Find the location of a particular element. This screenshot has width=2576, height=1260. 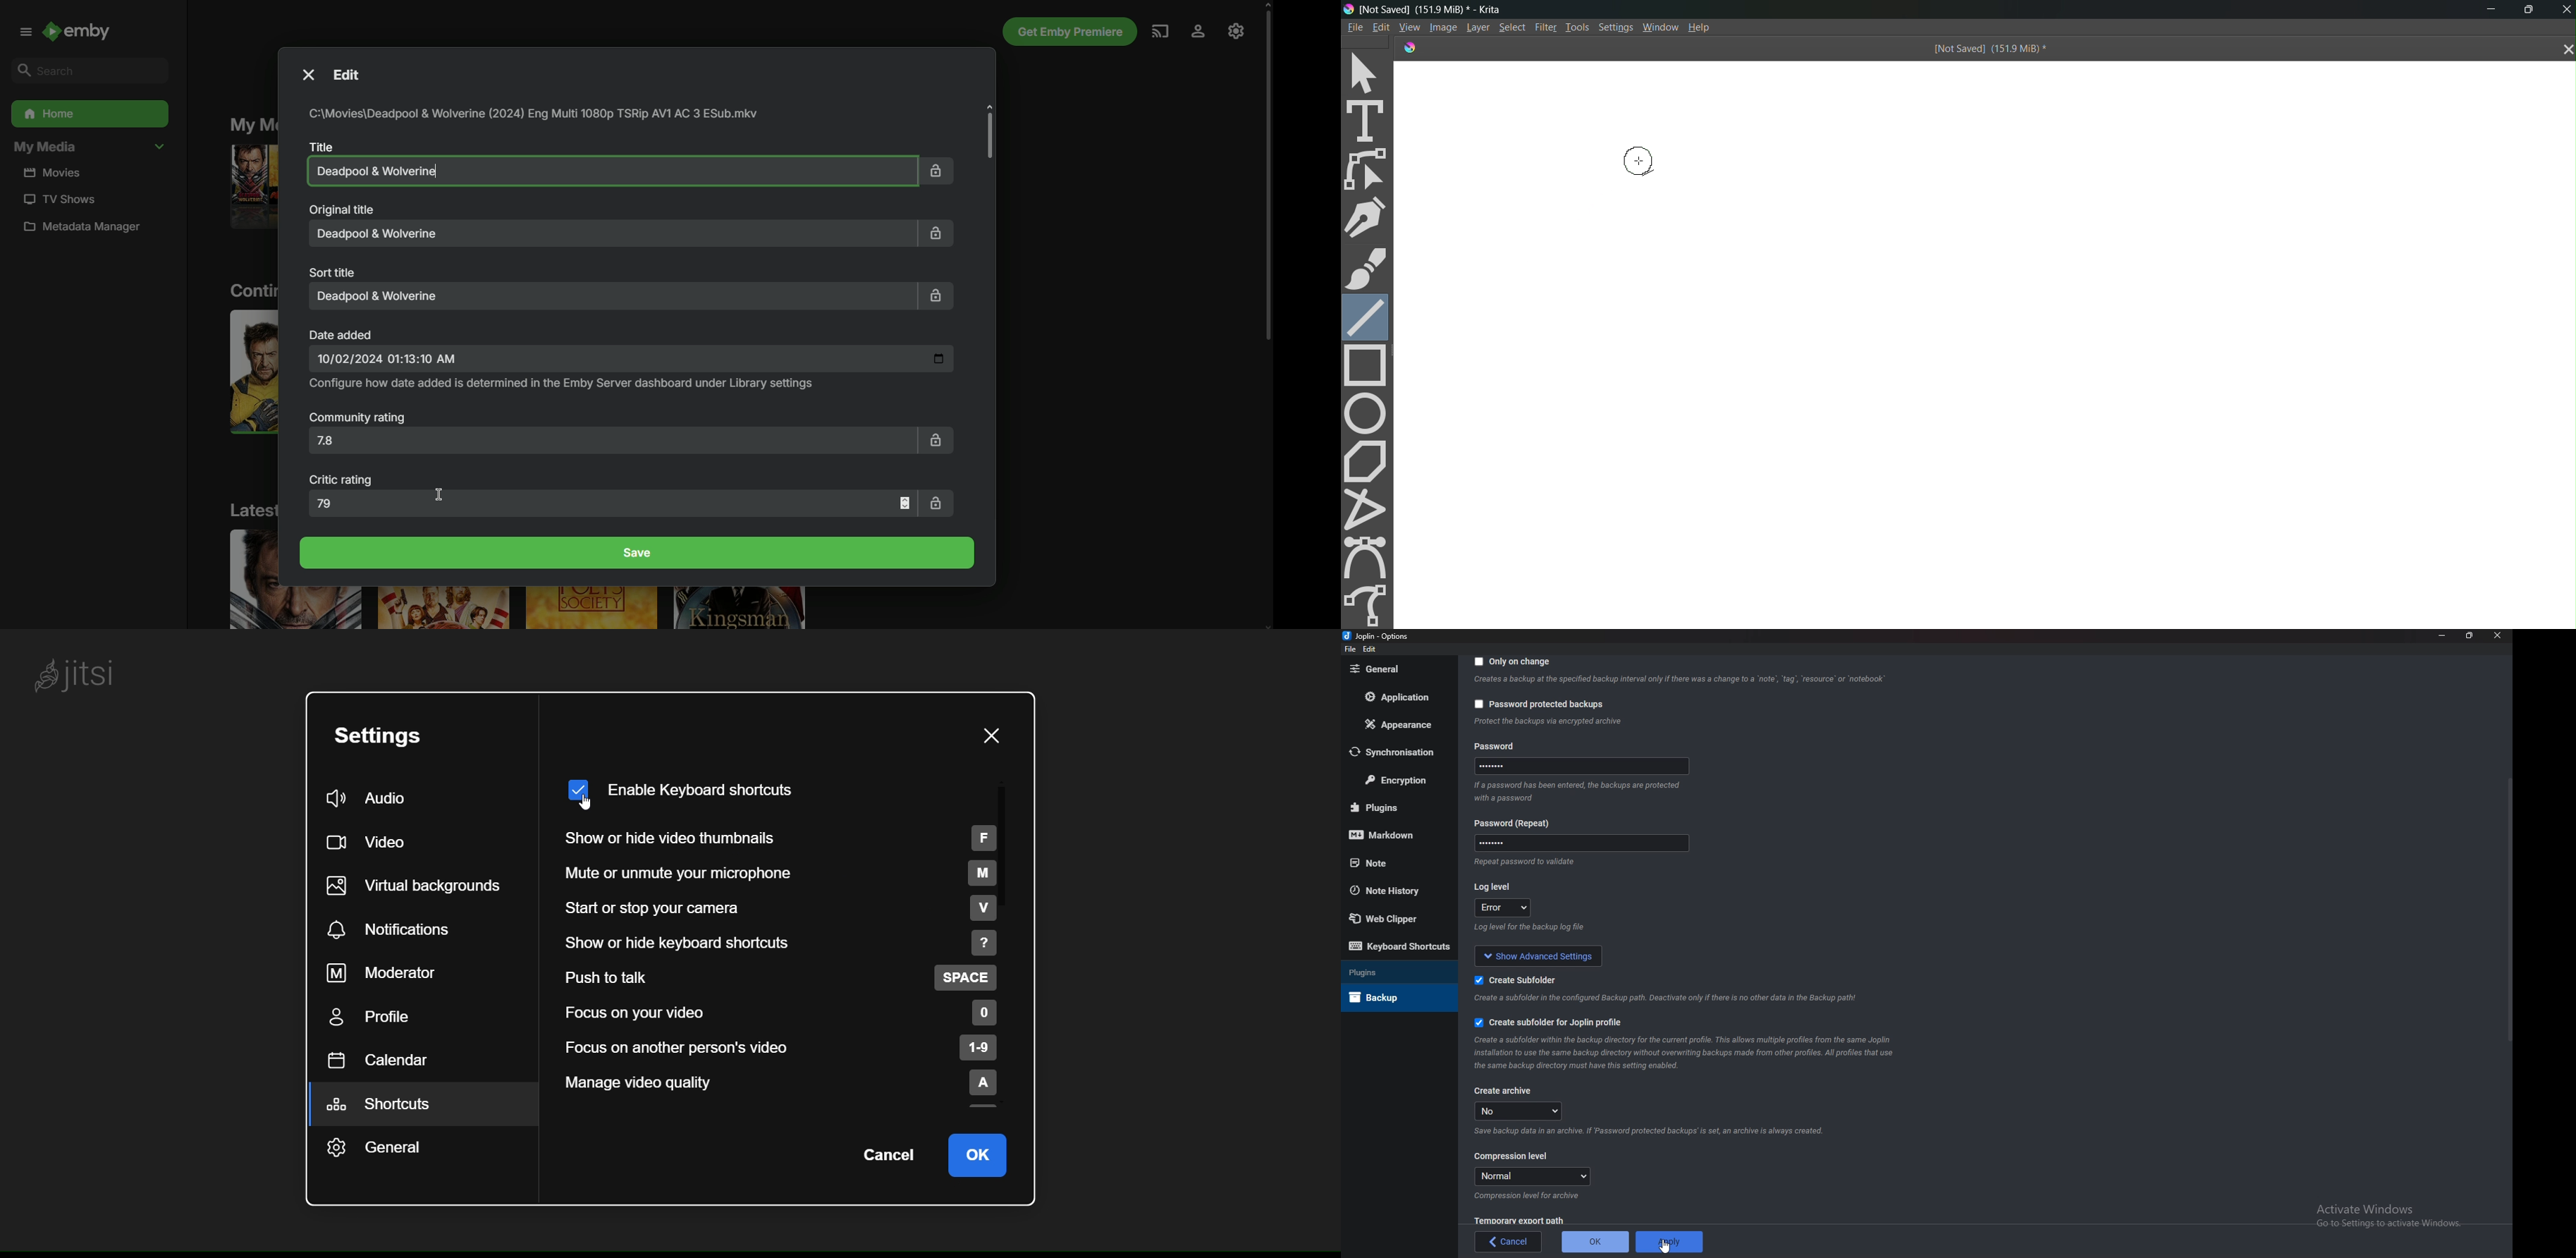

file is located at coordinates (1349, 650).